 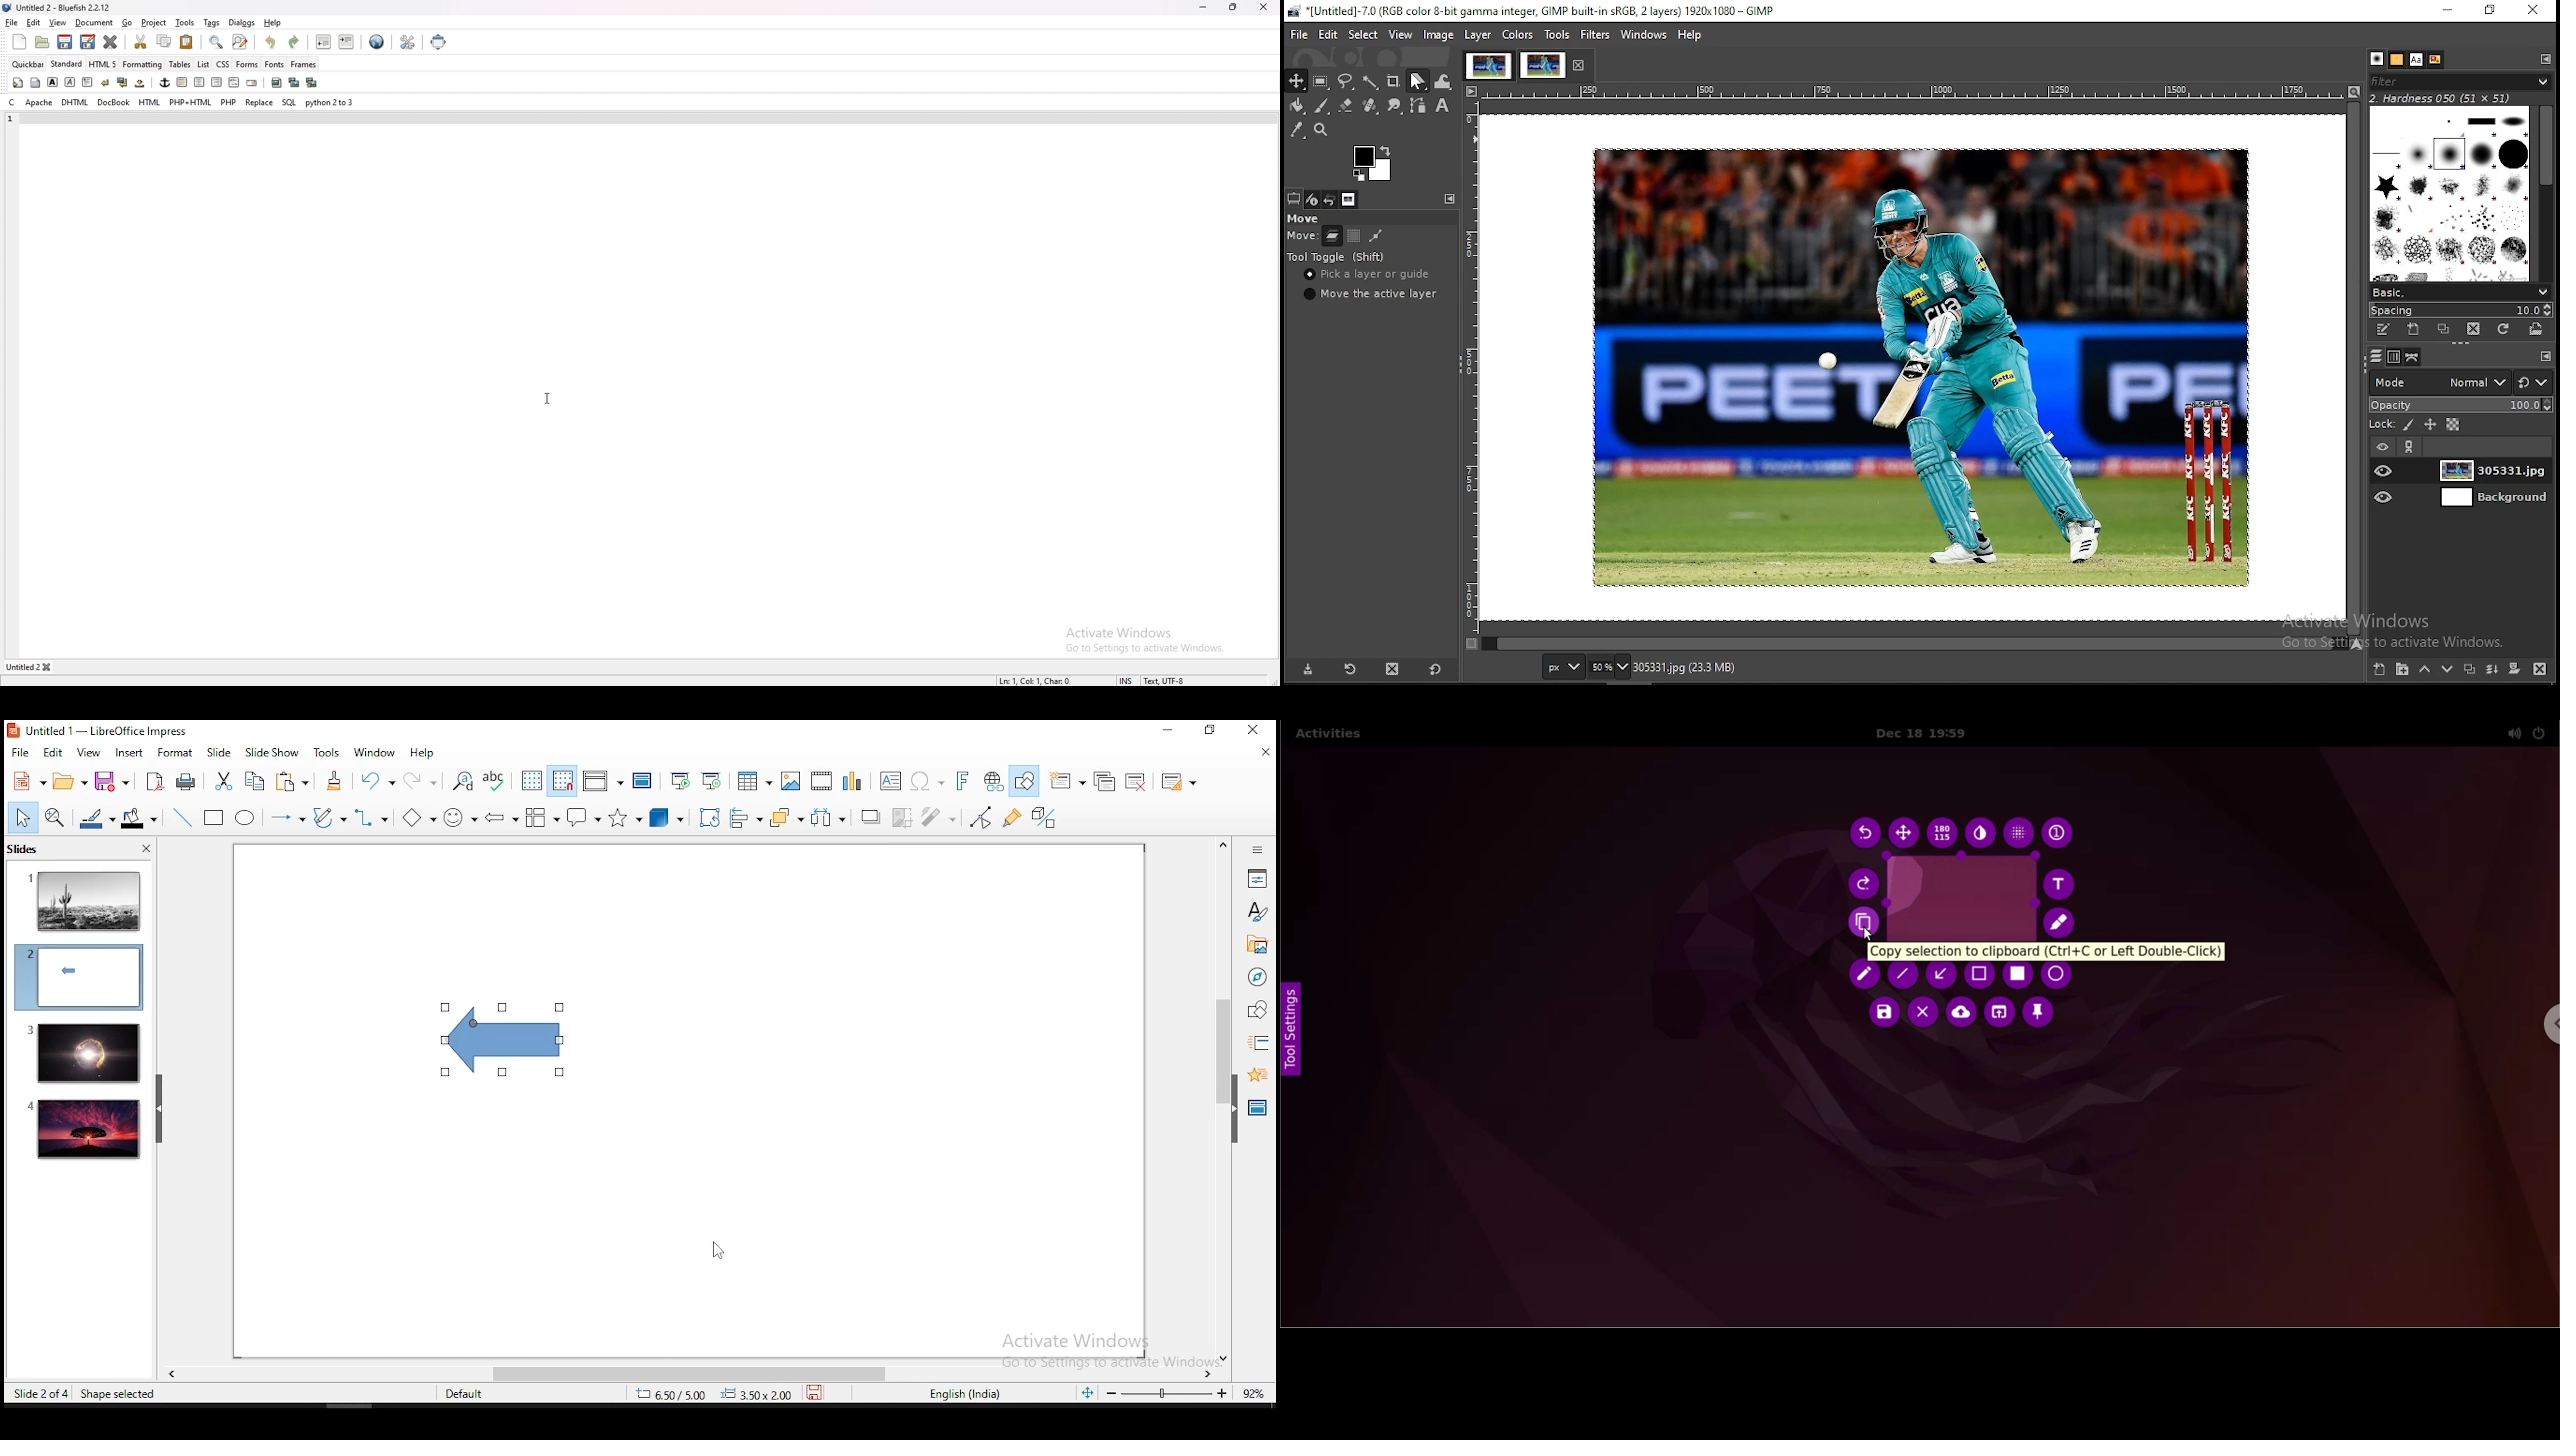 I want to click on align objects, so click(x=748, y=820).